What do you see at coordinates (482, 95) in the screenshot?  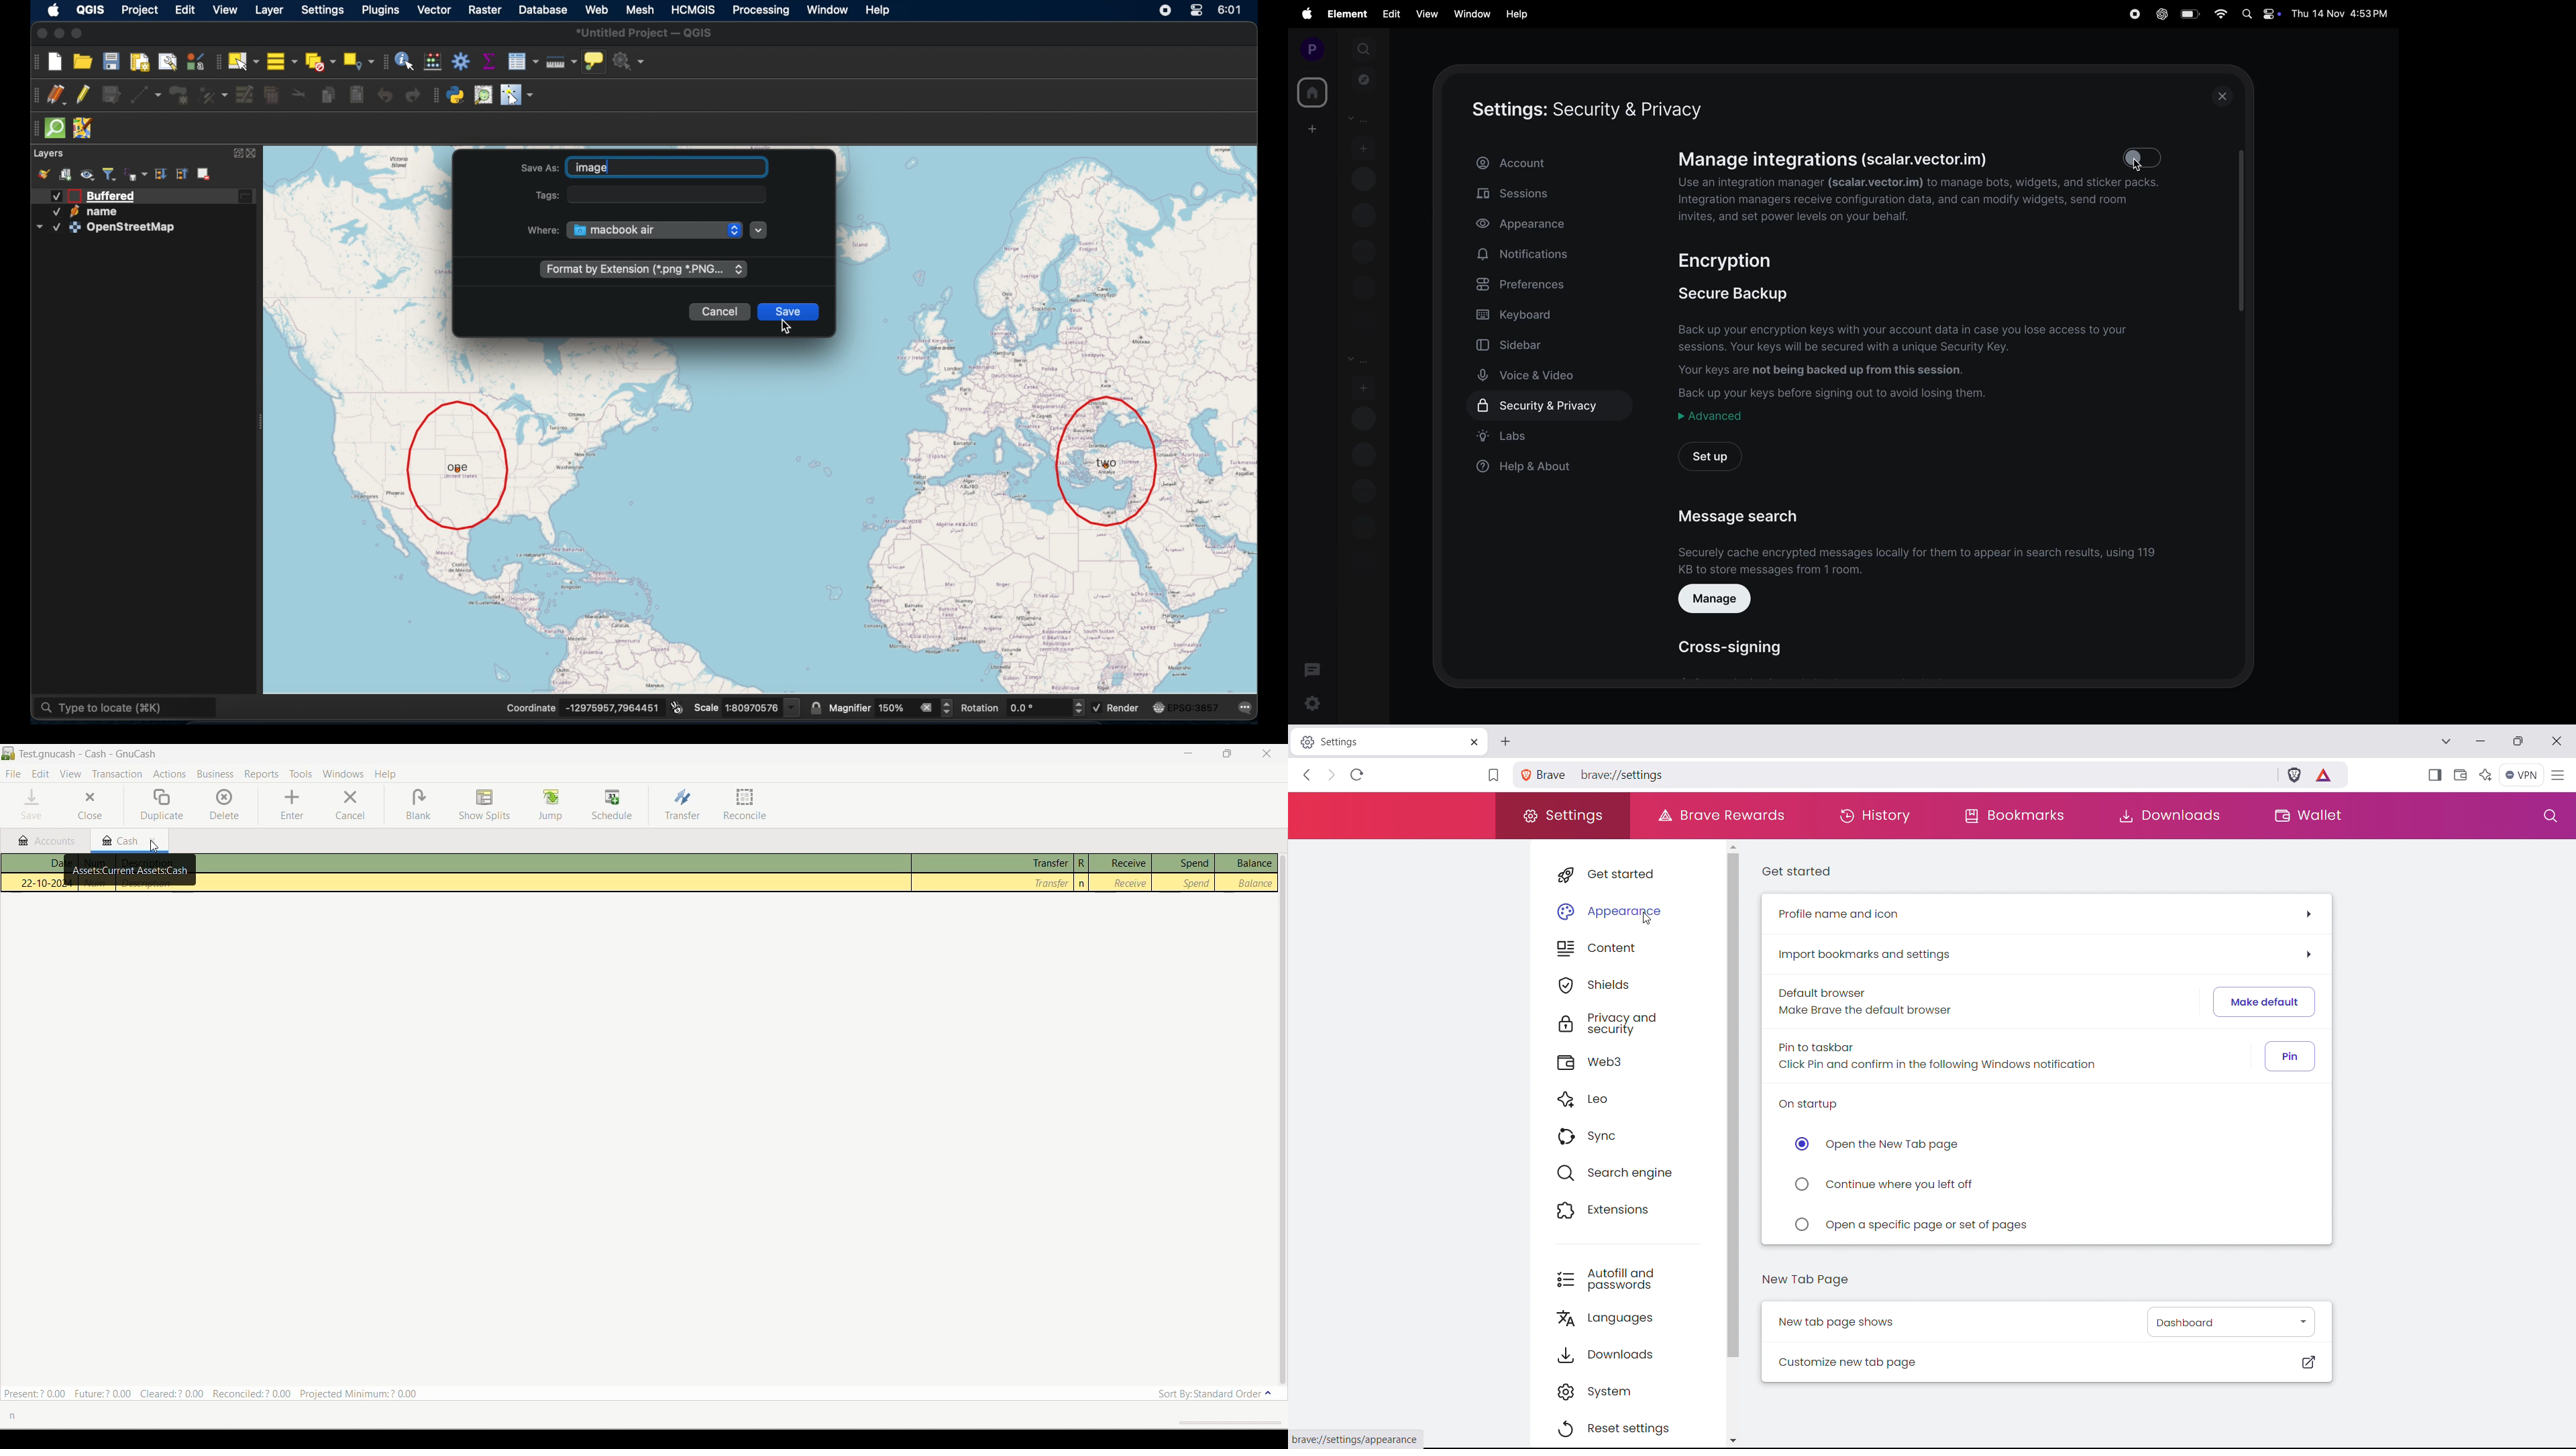 I see `osm place search` at bounding box center [482, 95].